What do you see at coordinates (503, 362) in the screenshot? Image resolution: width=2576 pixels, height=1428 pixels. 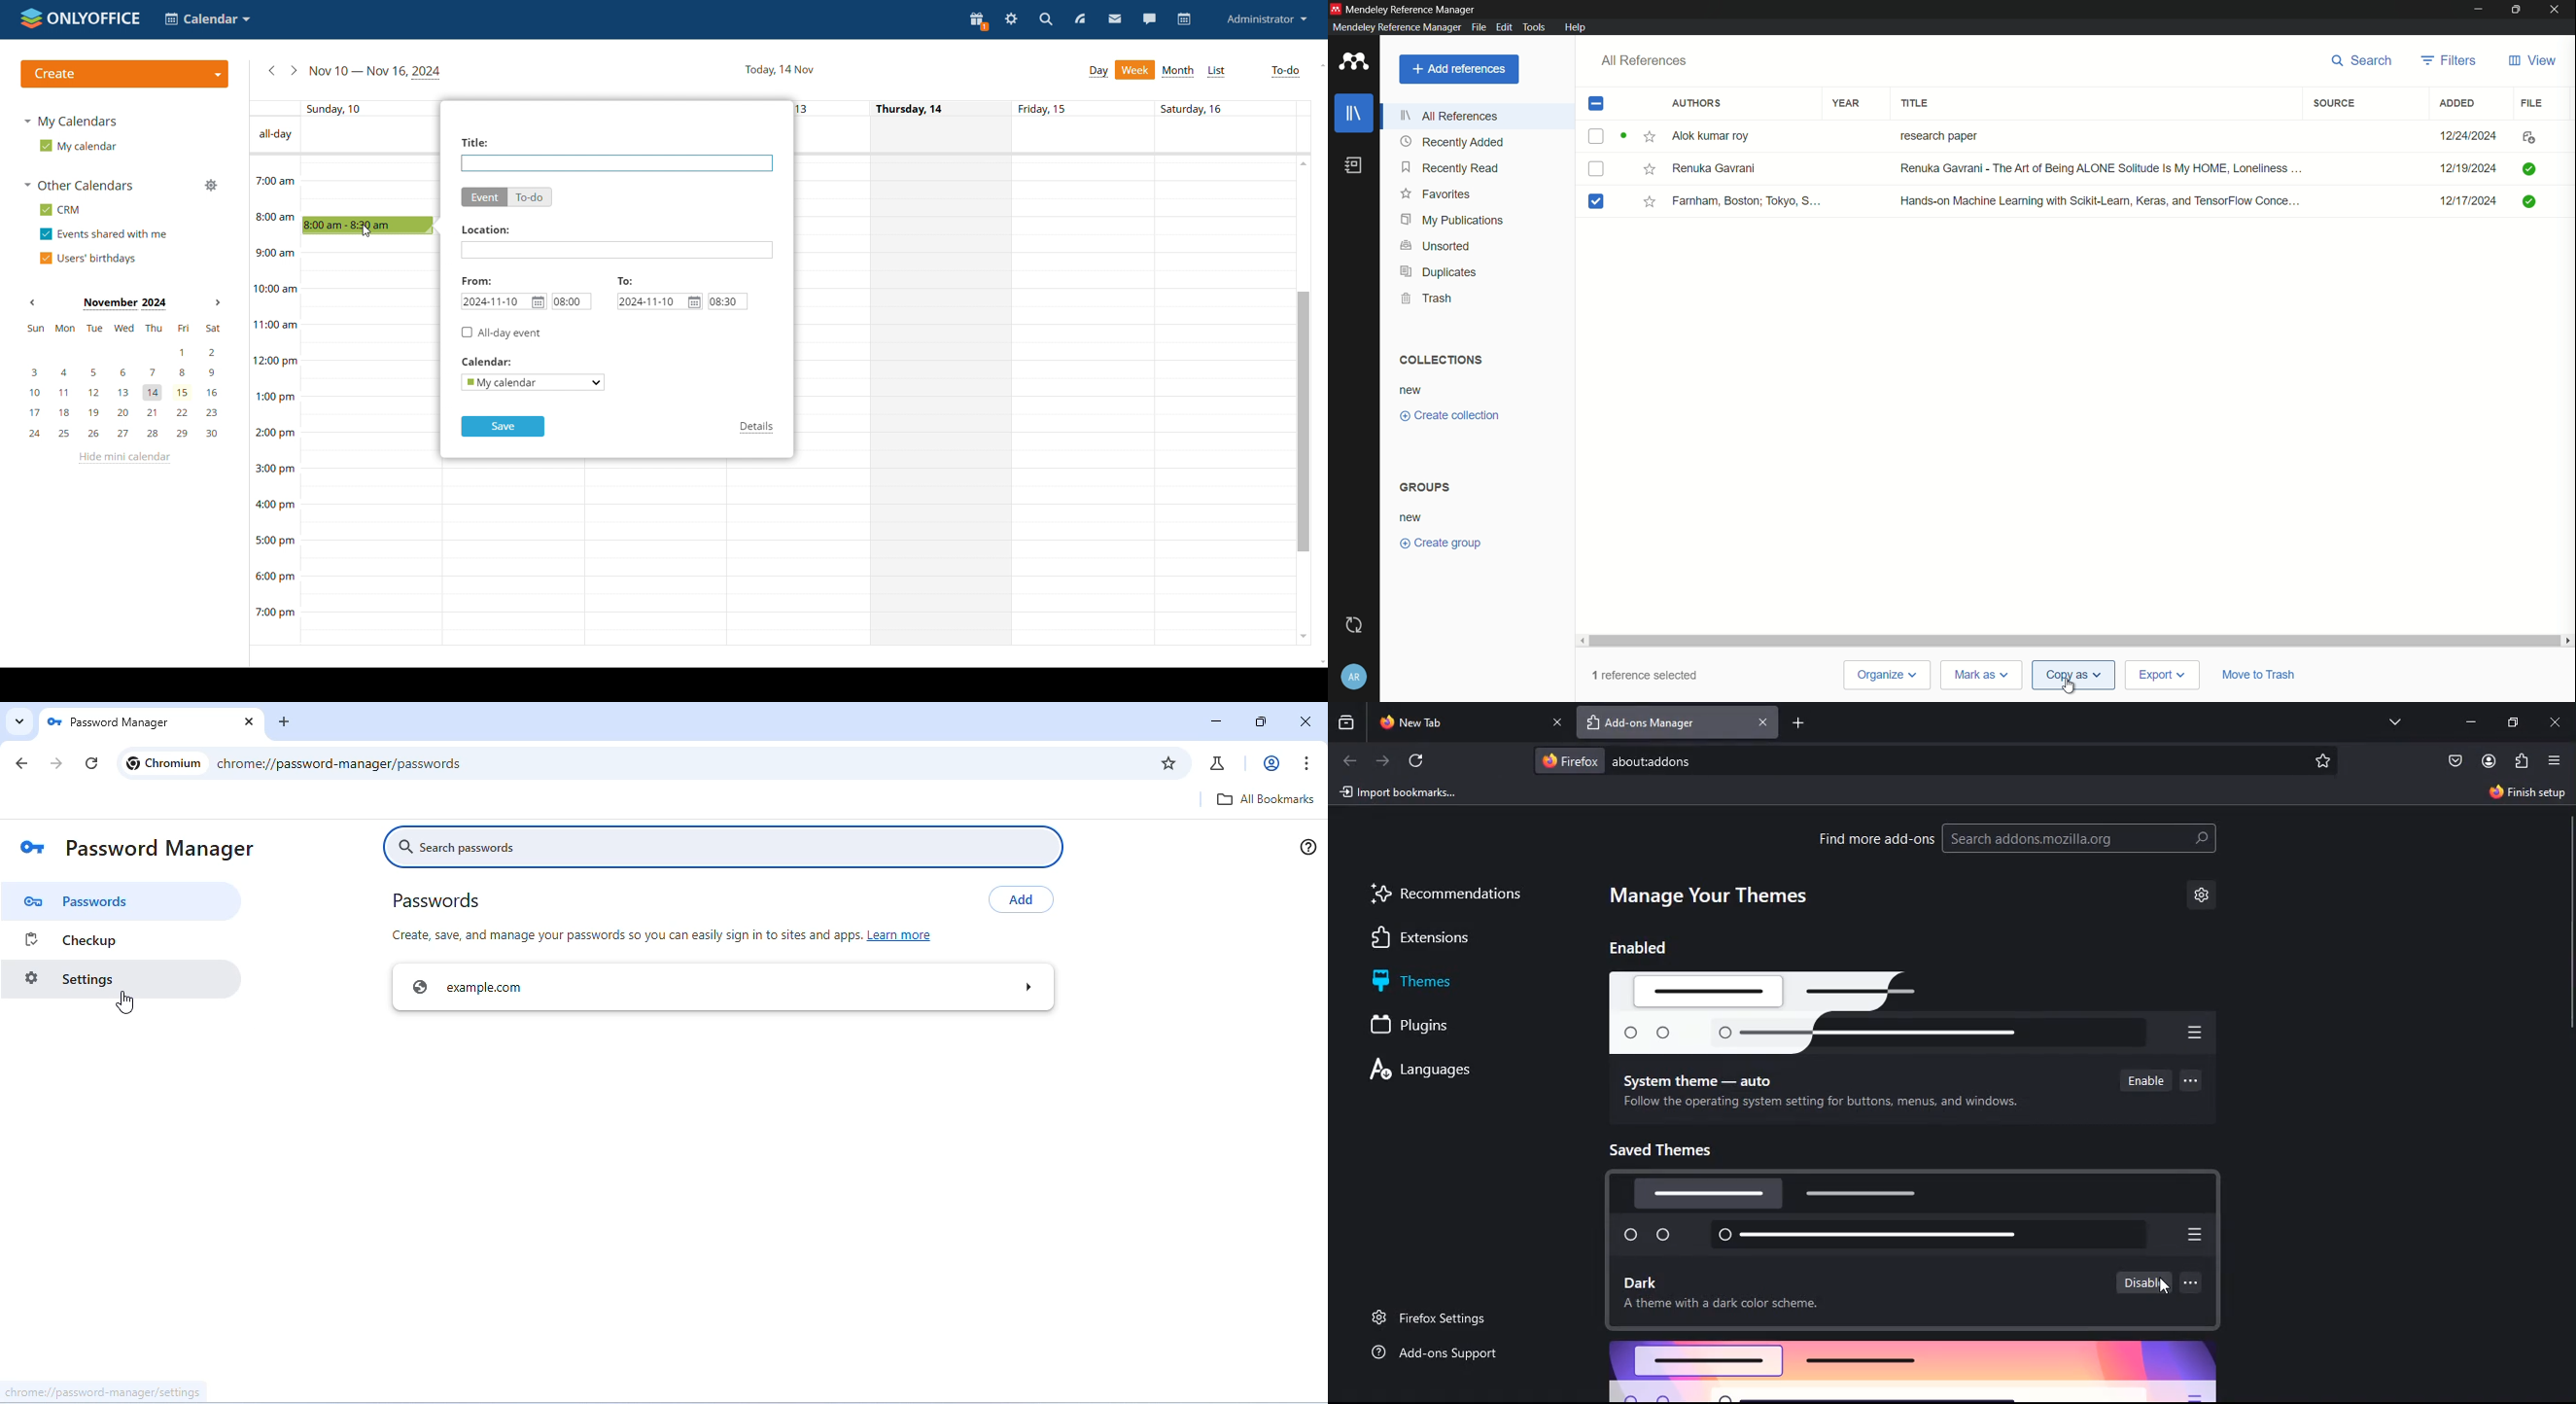 I see `calendar:` at bounding box center [503, 362].